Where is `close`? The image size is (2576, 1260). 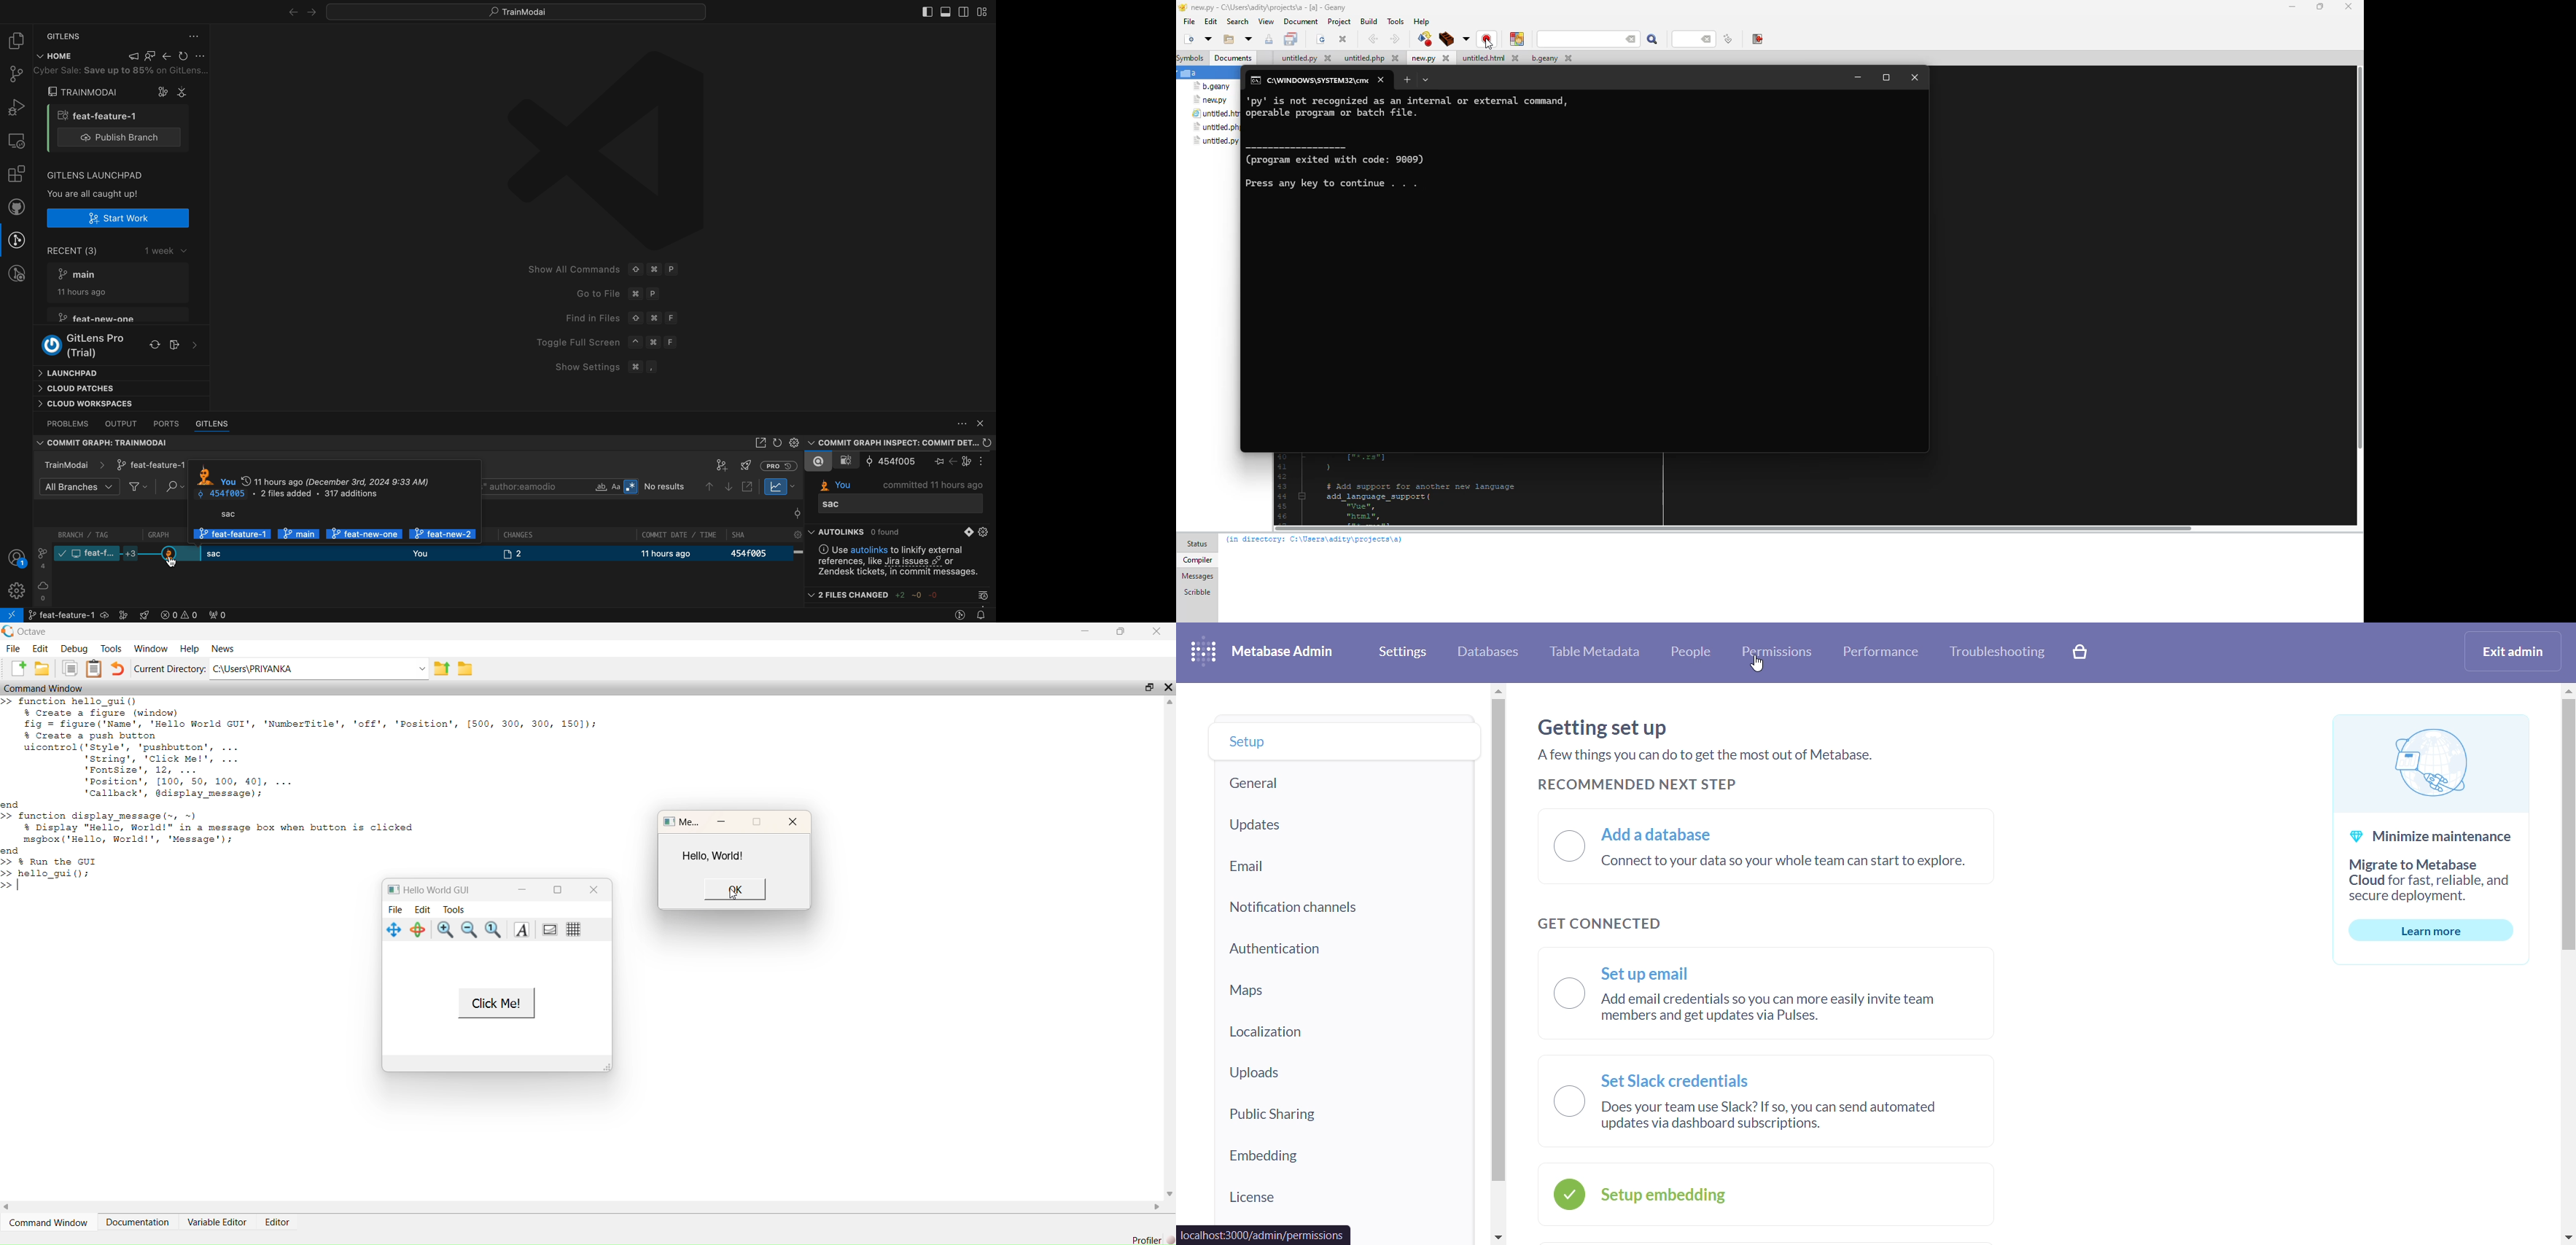 close is located at coordinates (1158, 630).